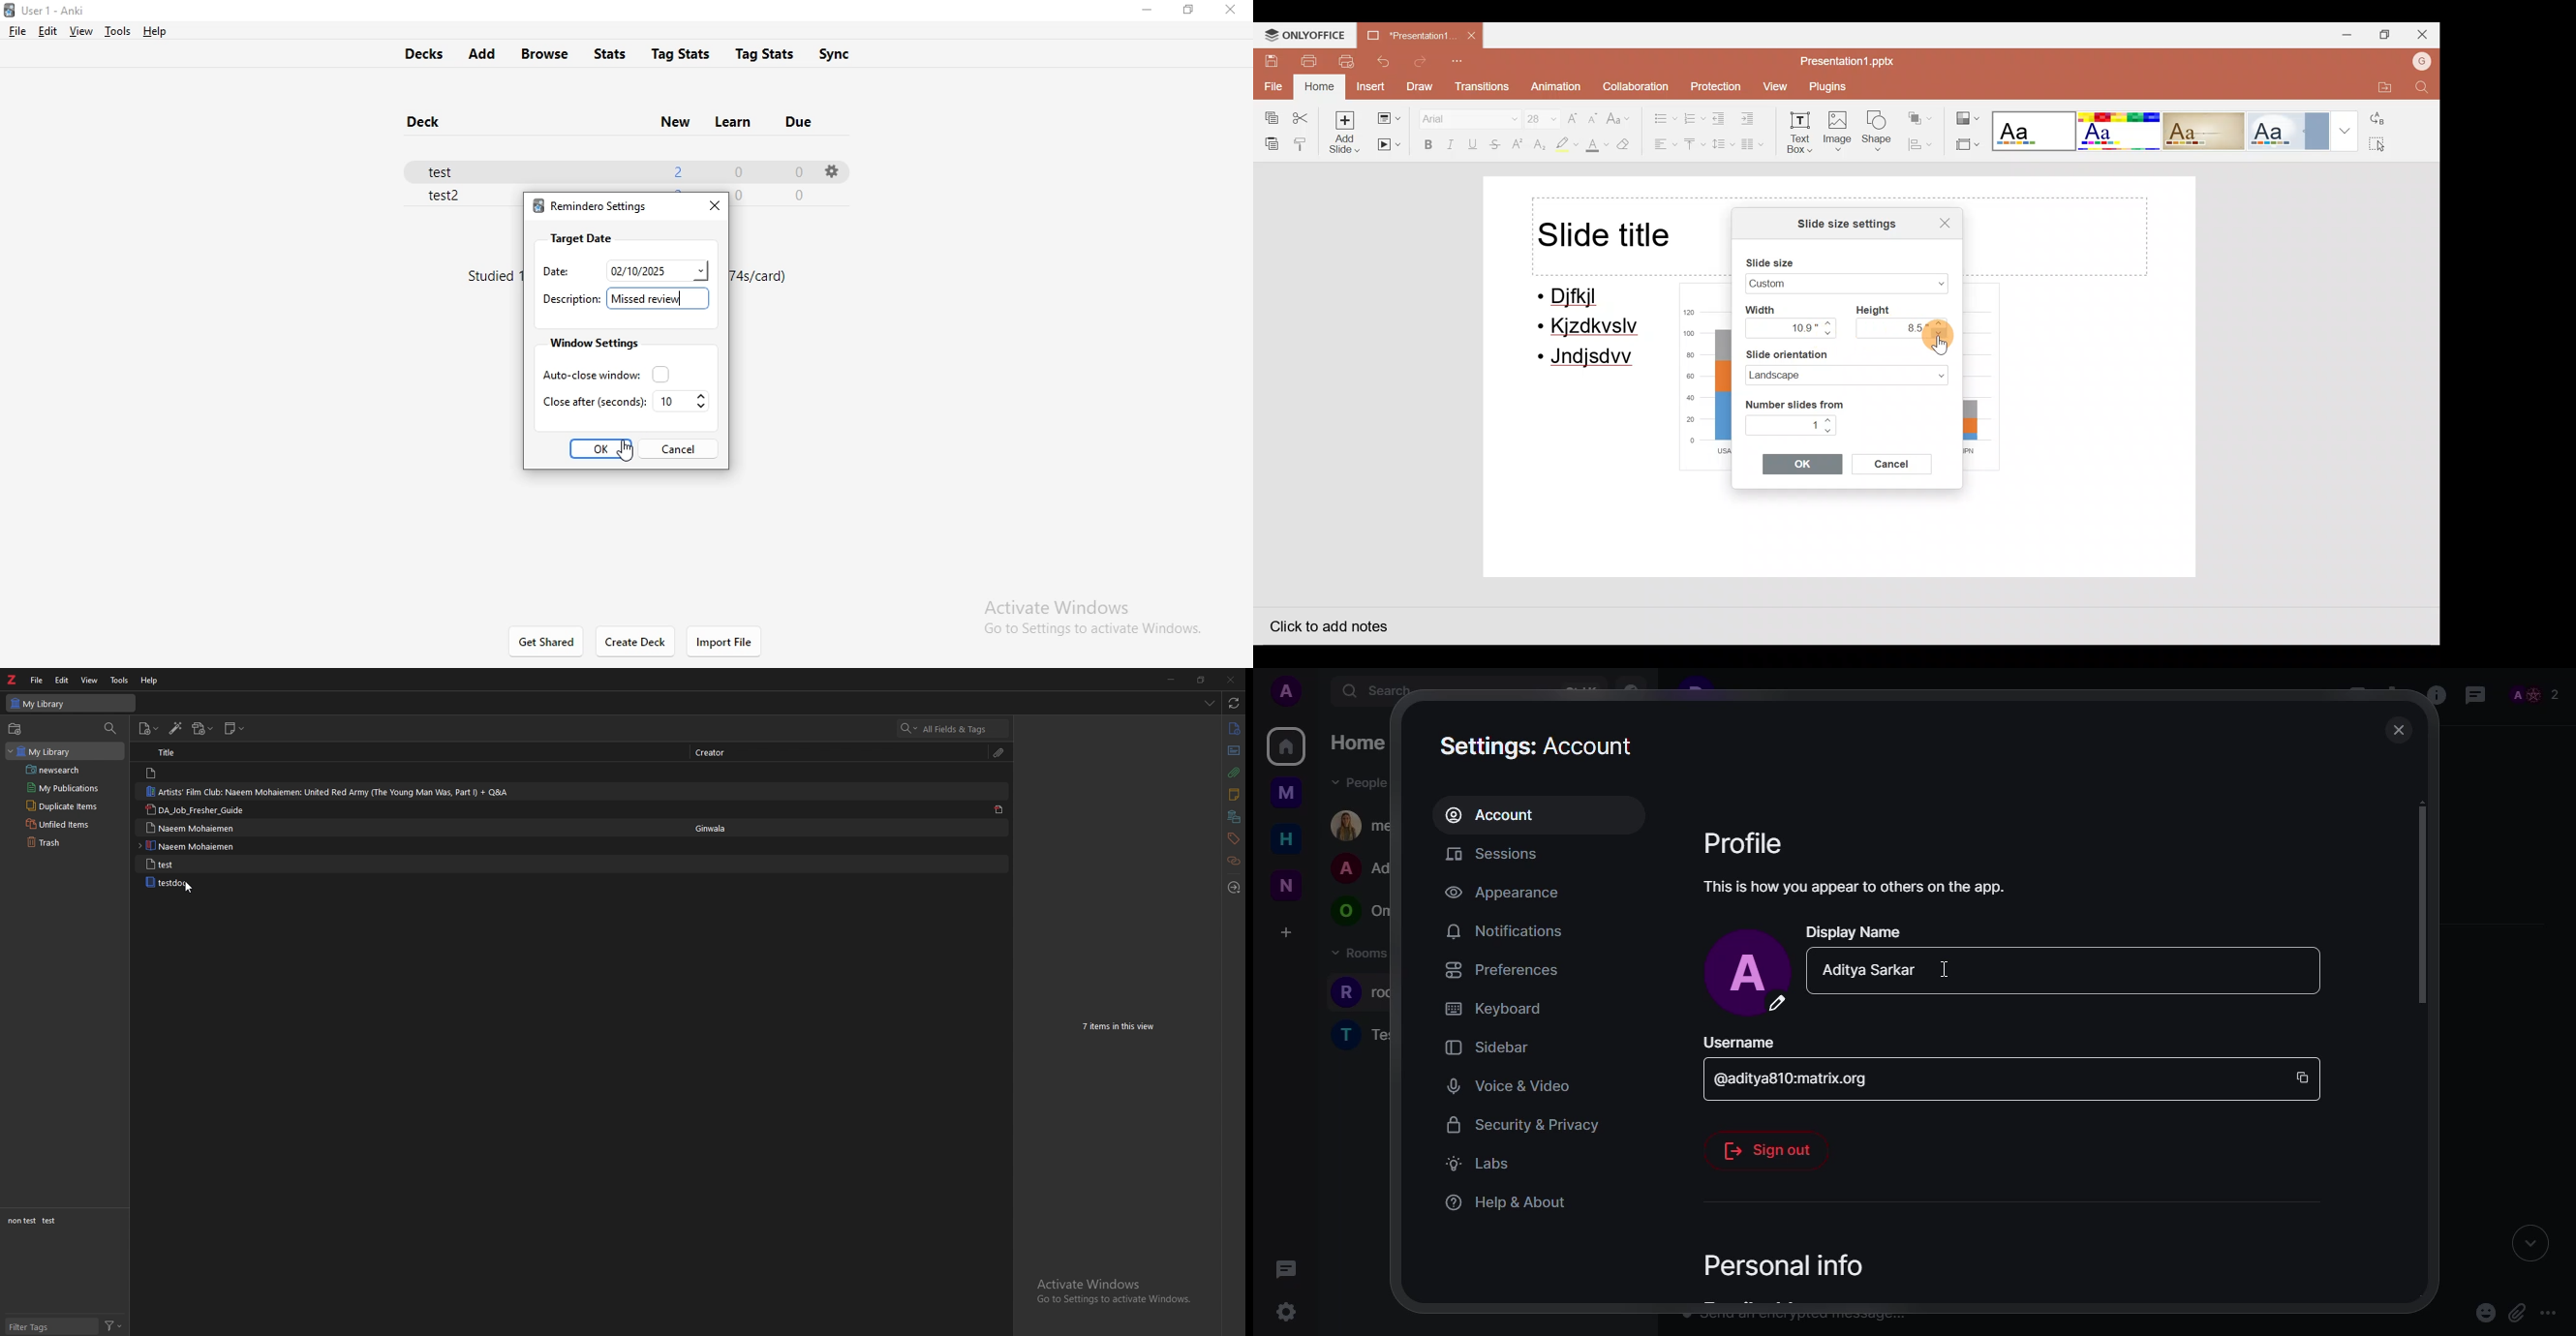 This screenshot has width=2576, height=1344. I want to click on copy, so click(2304, 1075).